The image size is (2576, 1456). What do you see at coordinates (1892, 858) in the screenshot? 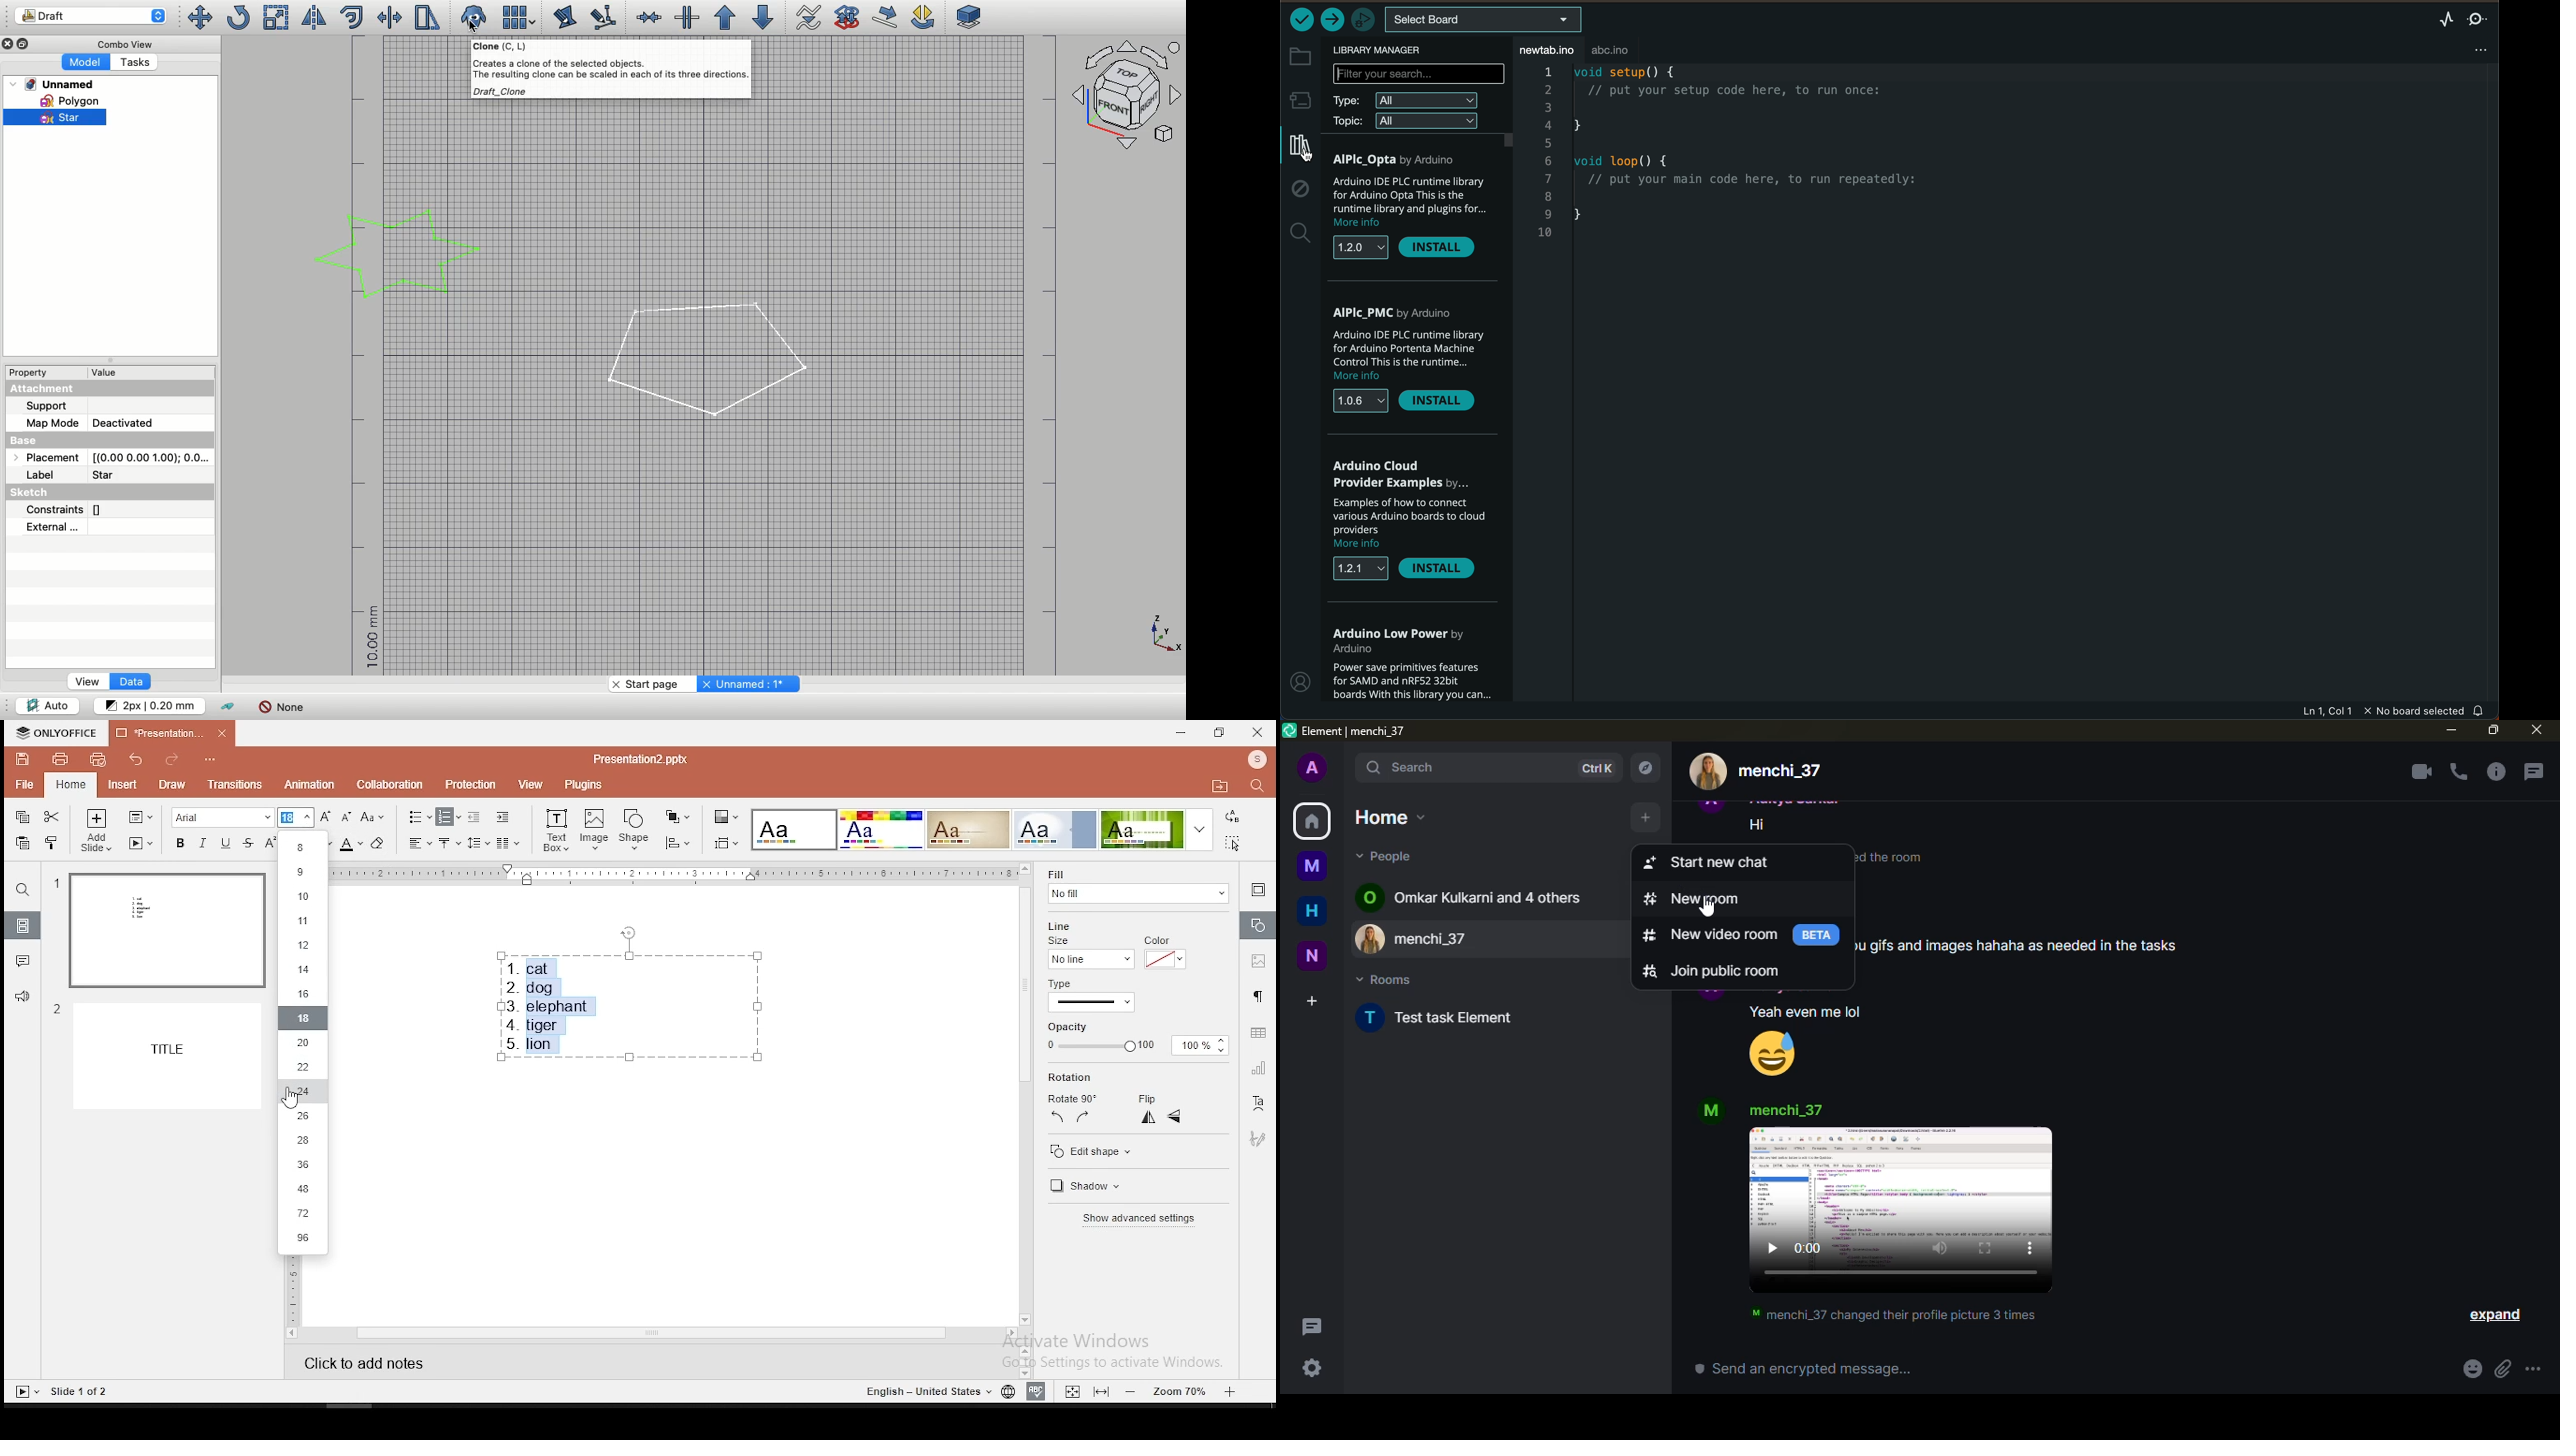
I see `menchi_37 joined the room` at bounding box center [1892, 858].